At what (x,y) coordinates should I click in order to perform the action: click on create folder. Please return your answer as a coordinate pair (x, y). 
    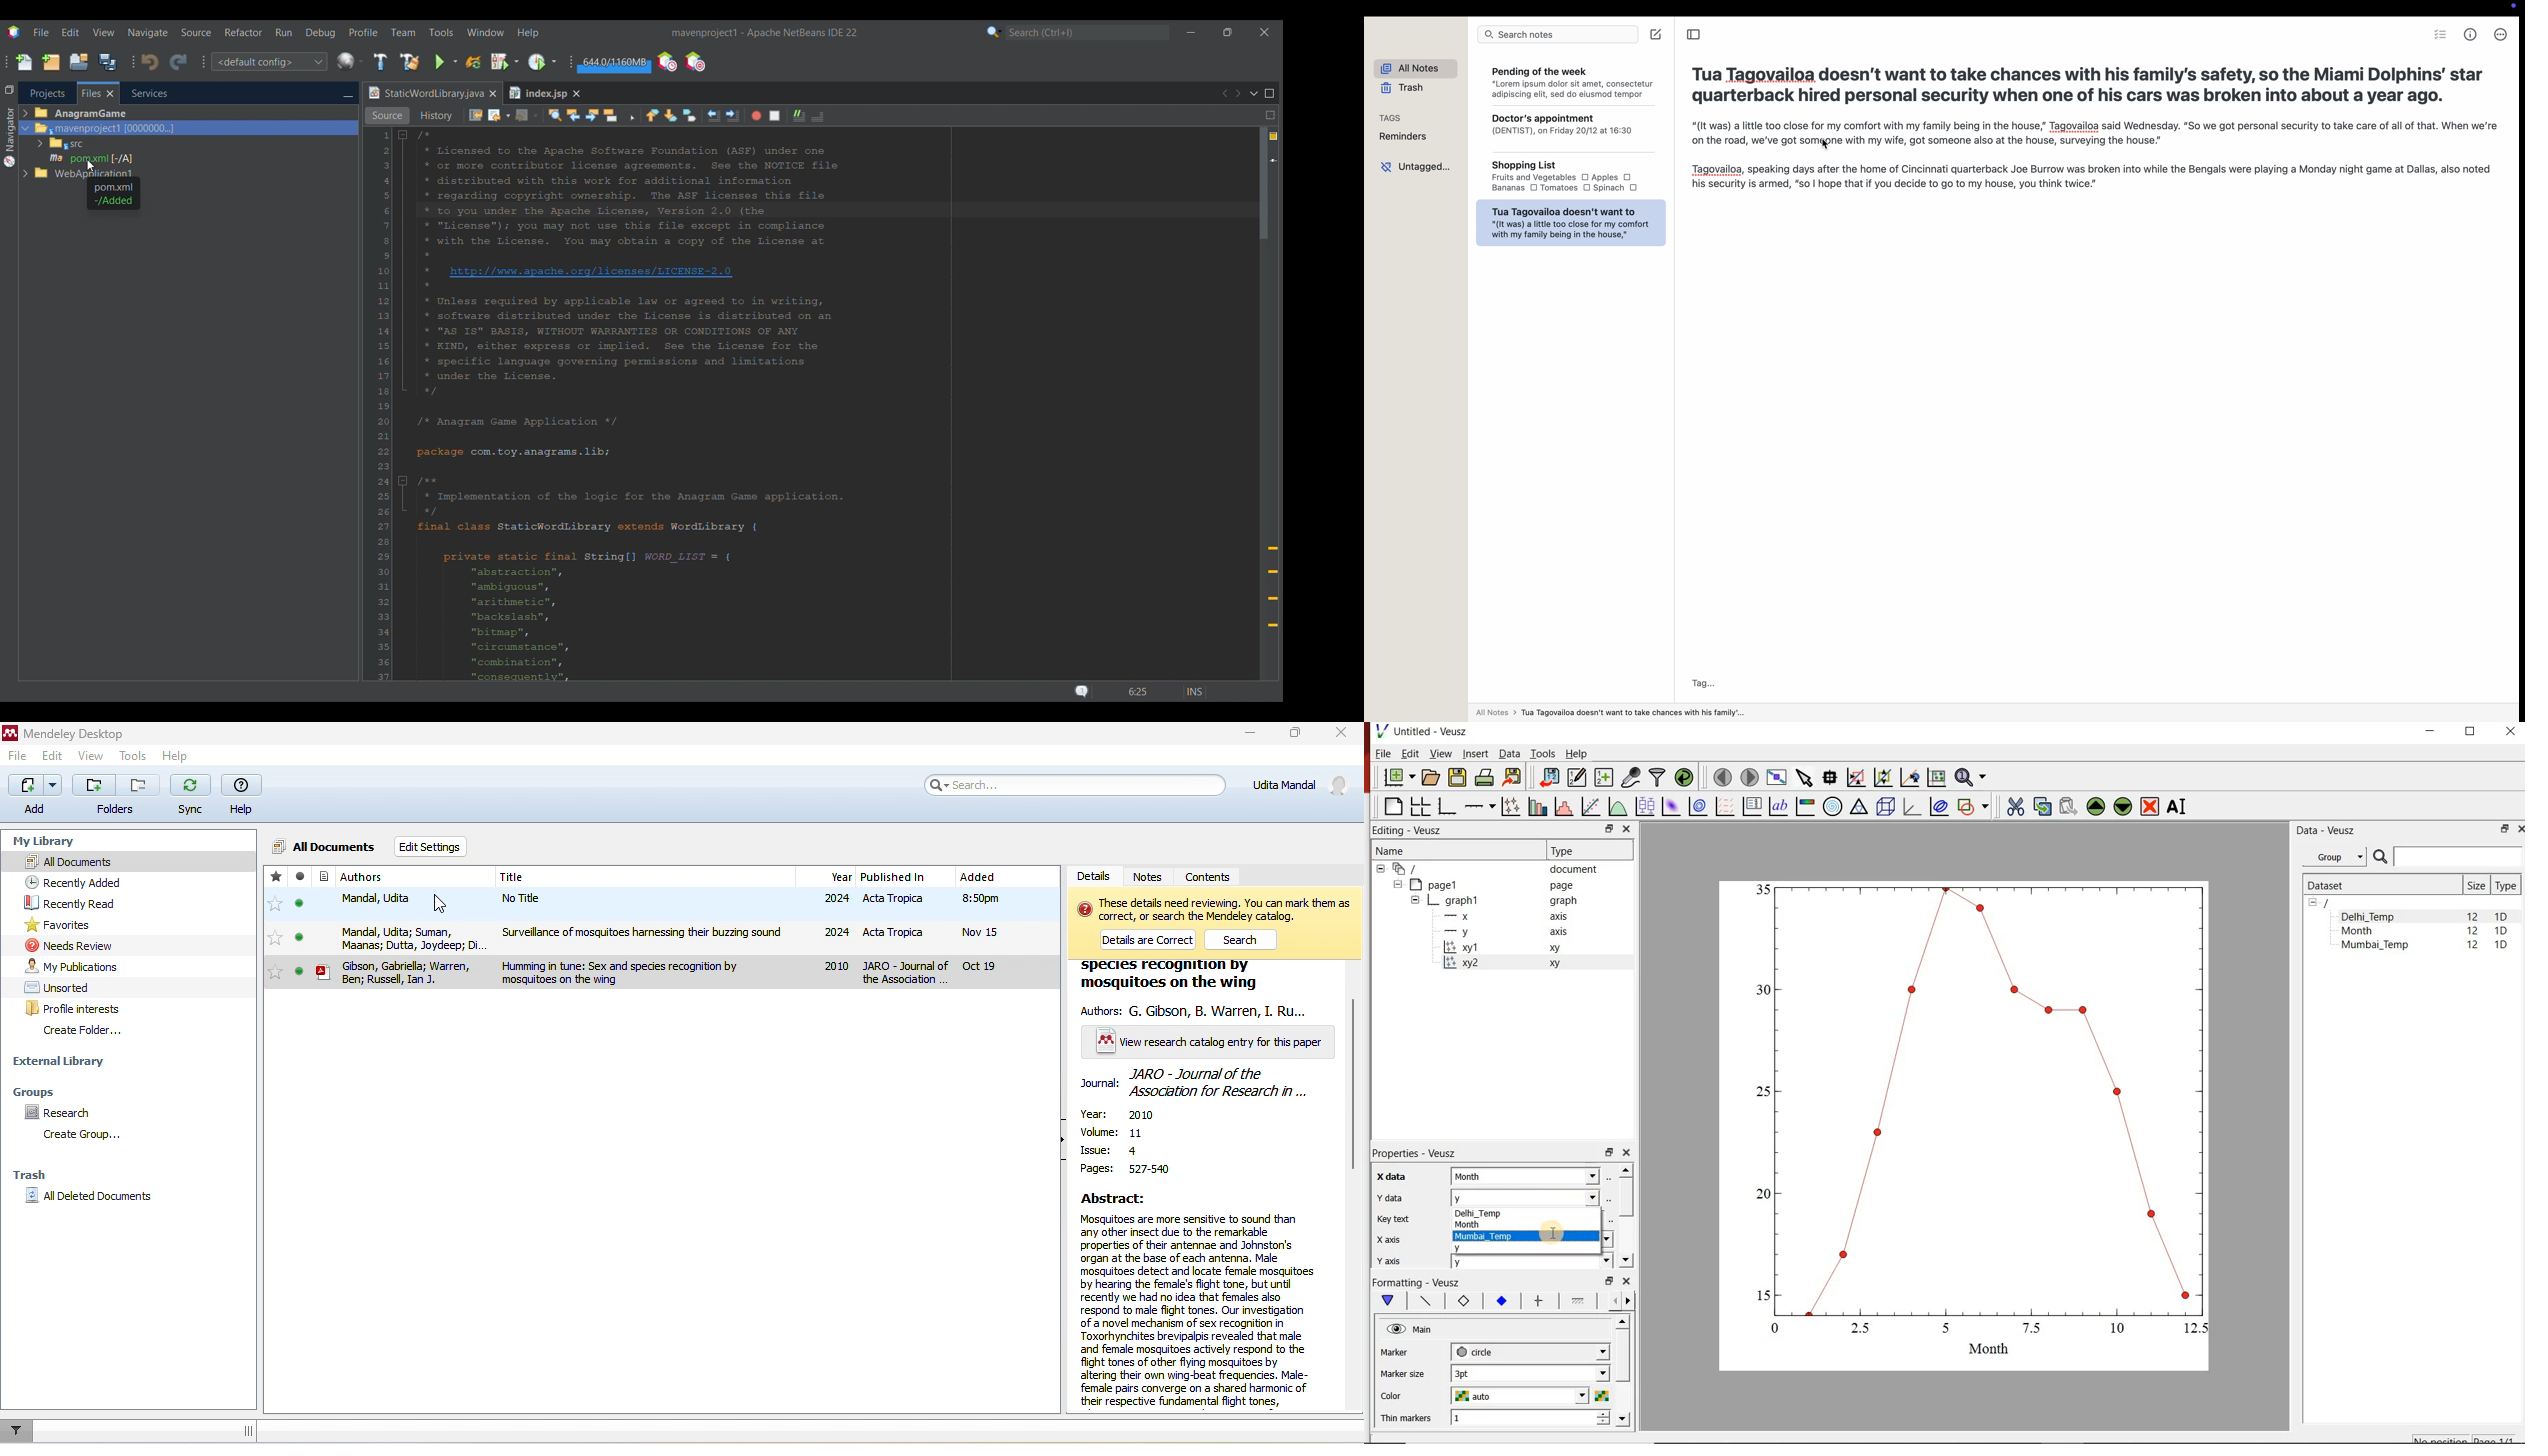
    Looking at the image, I should click on (101, 1033).